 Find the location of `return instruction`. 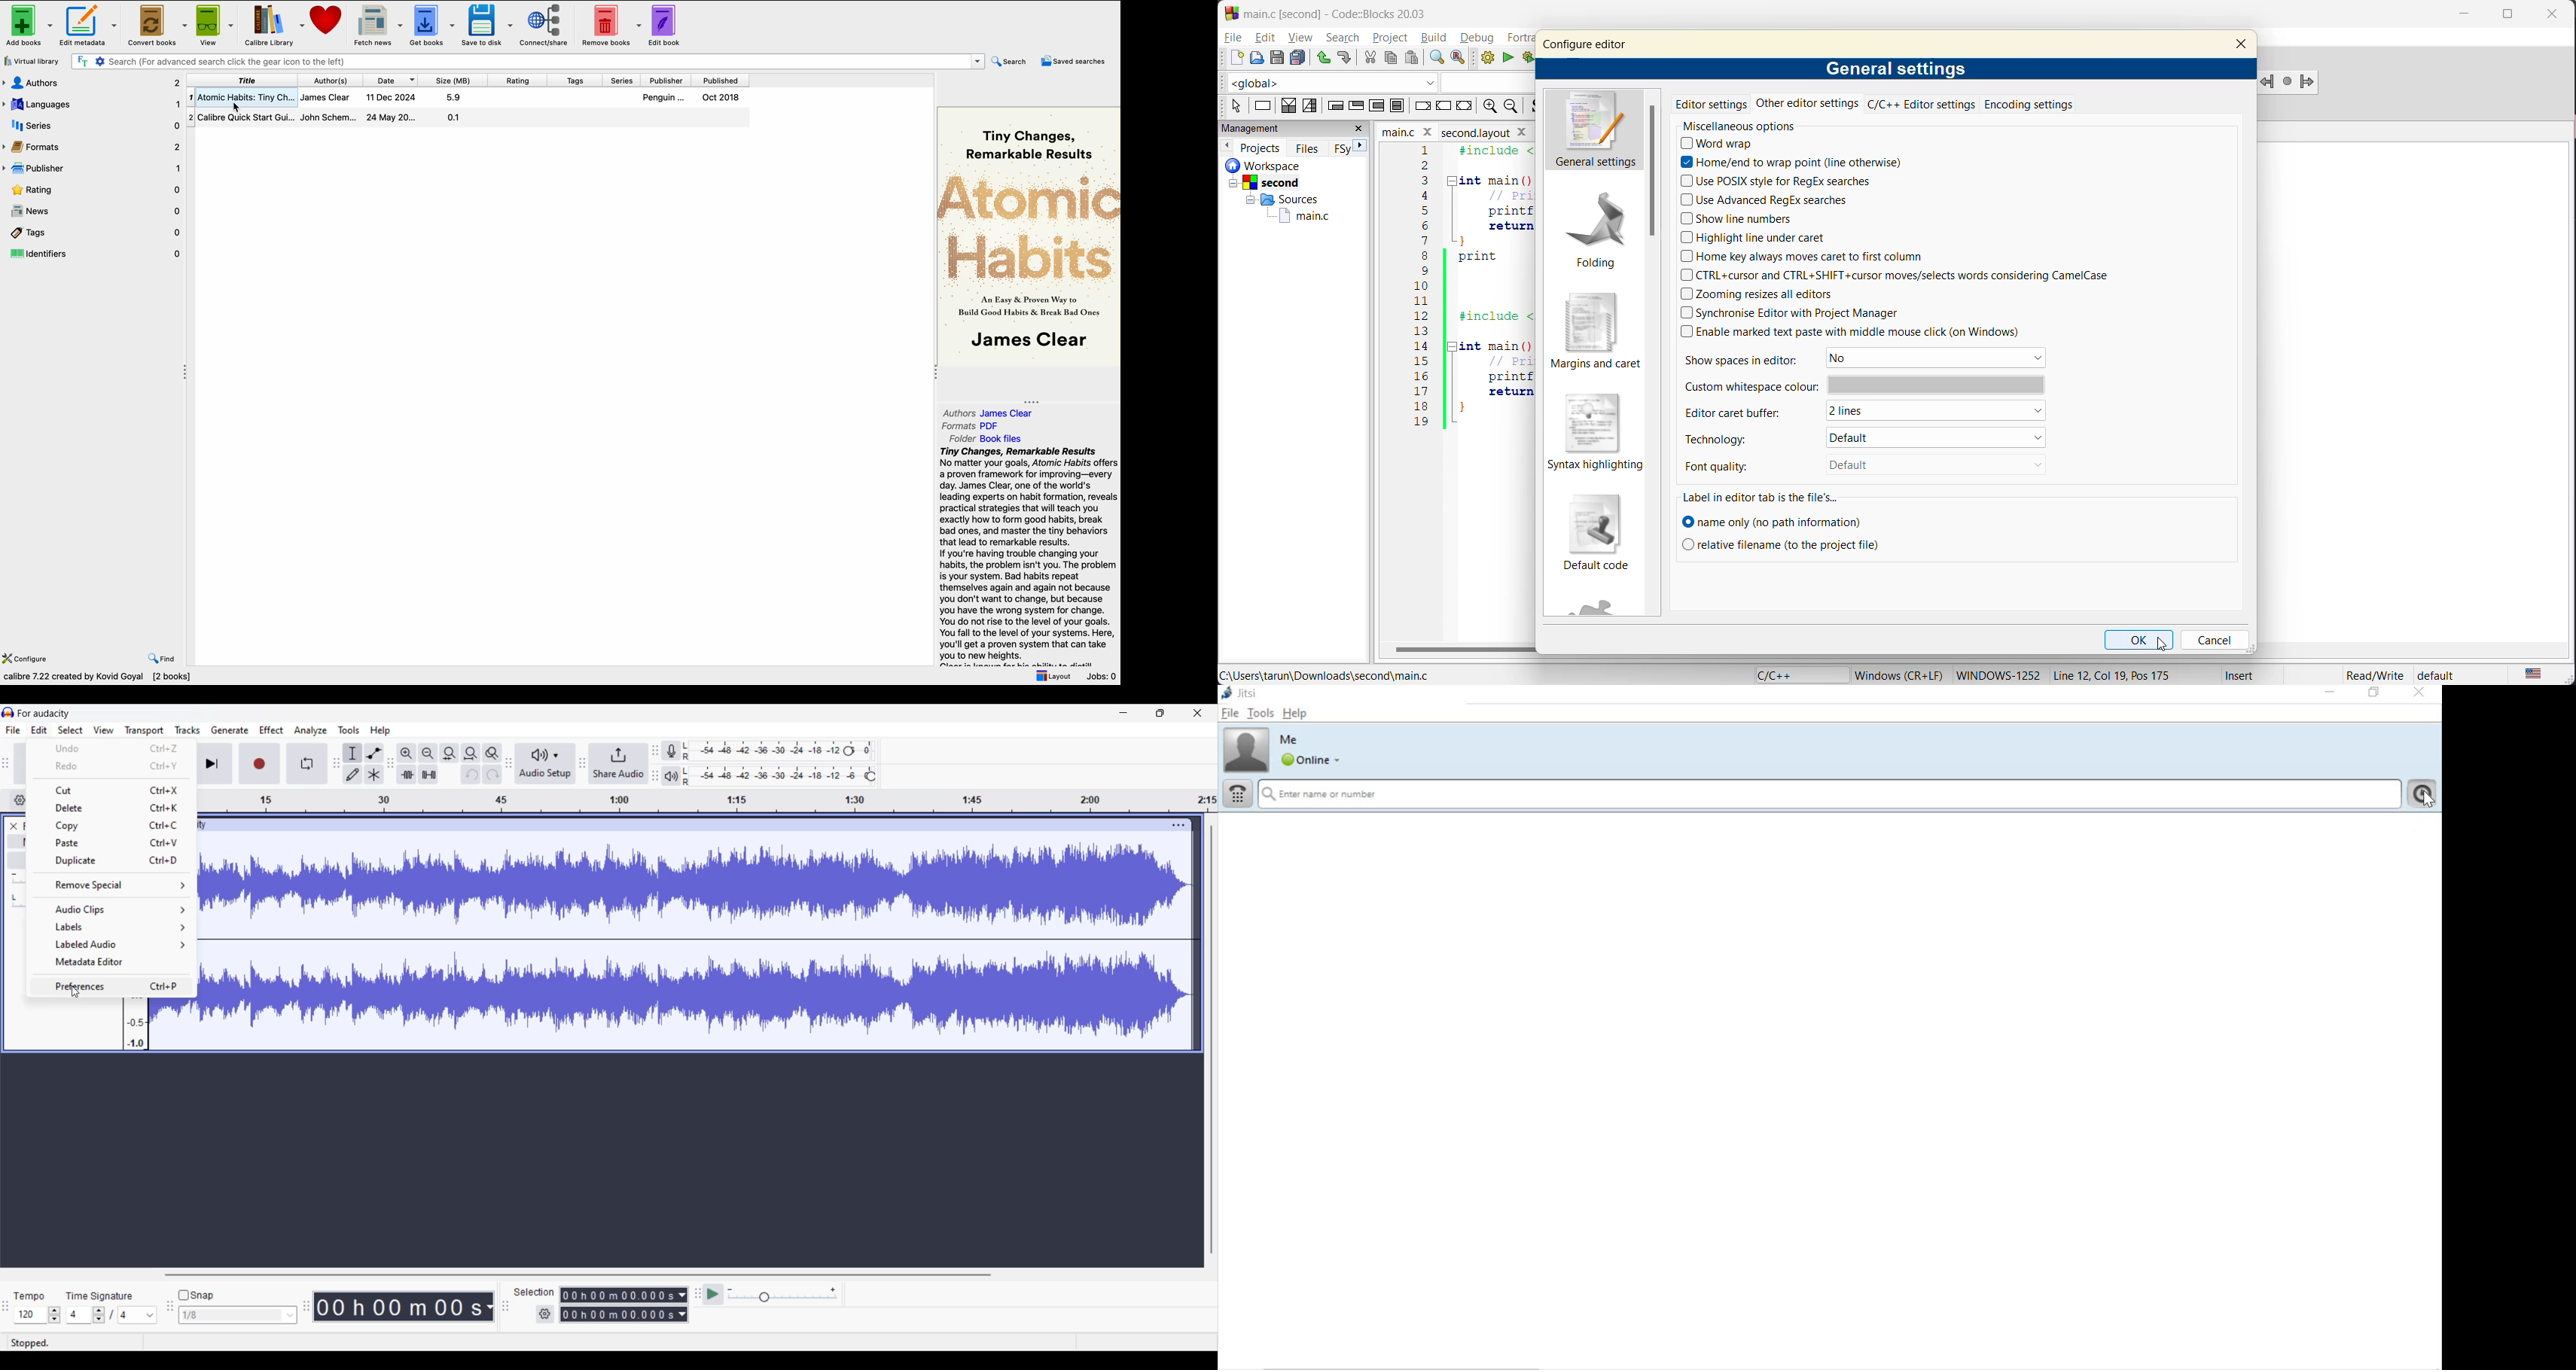

return instruction is located at coordinates (1465, 105).